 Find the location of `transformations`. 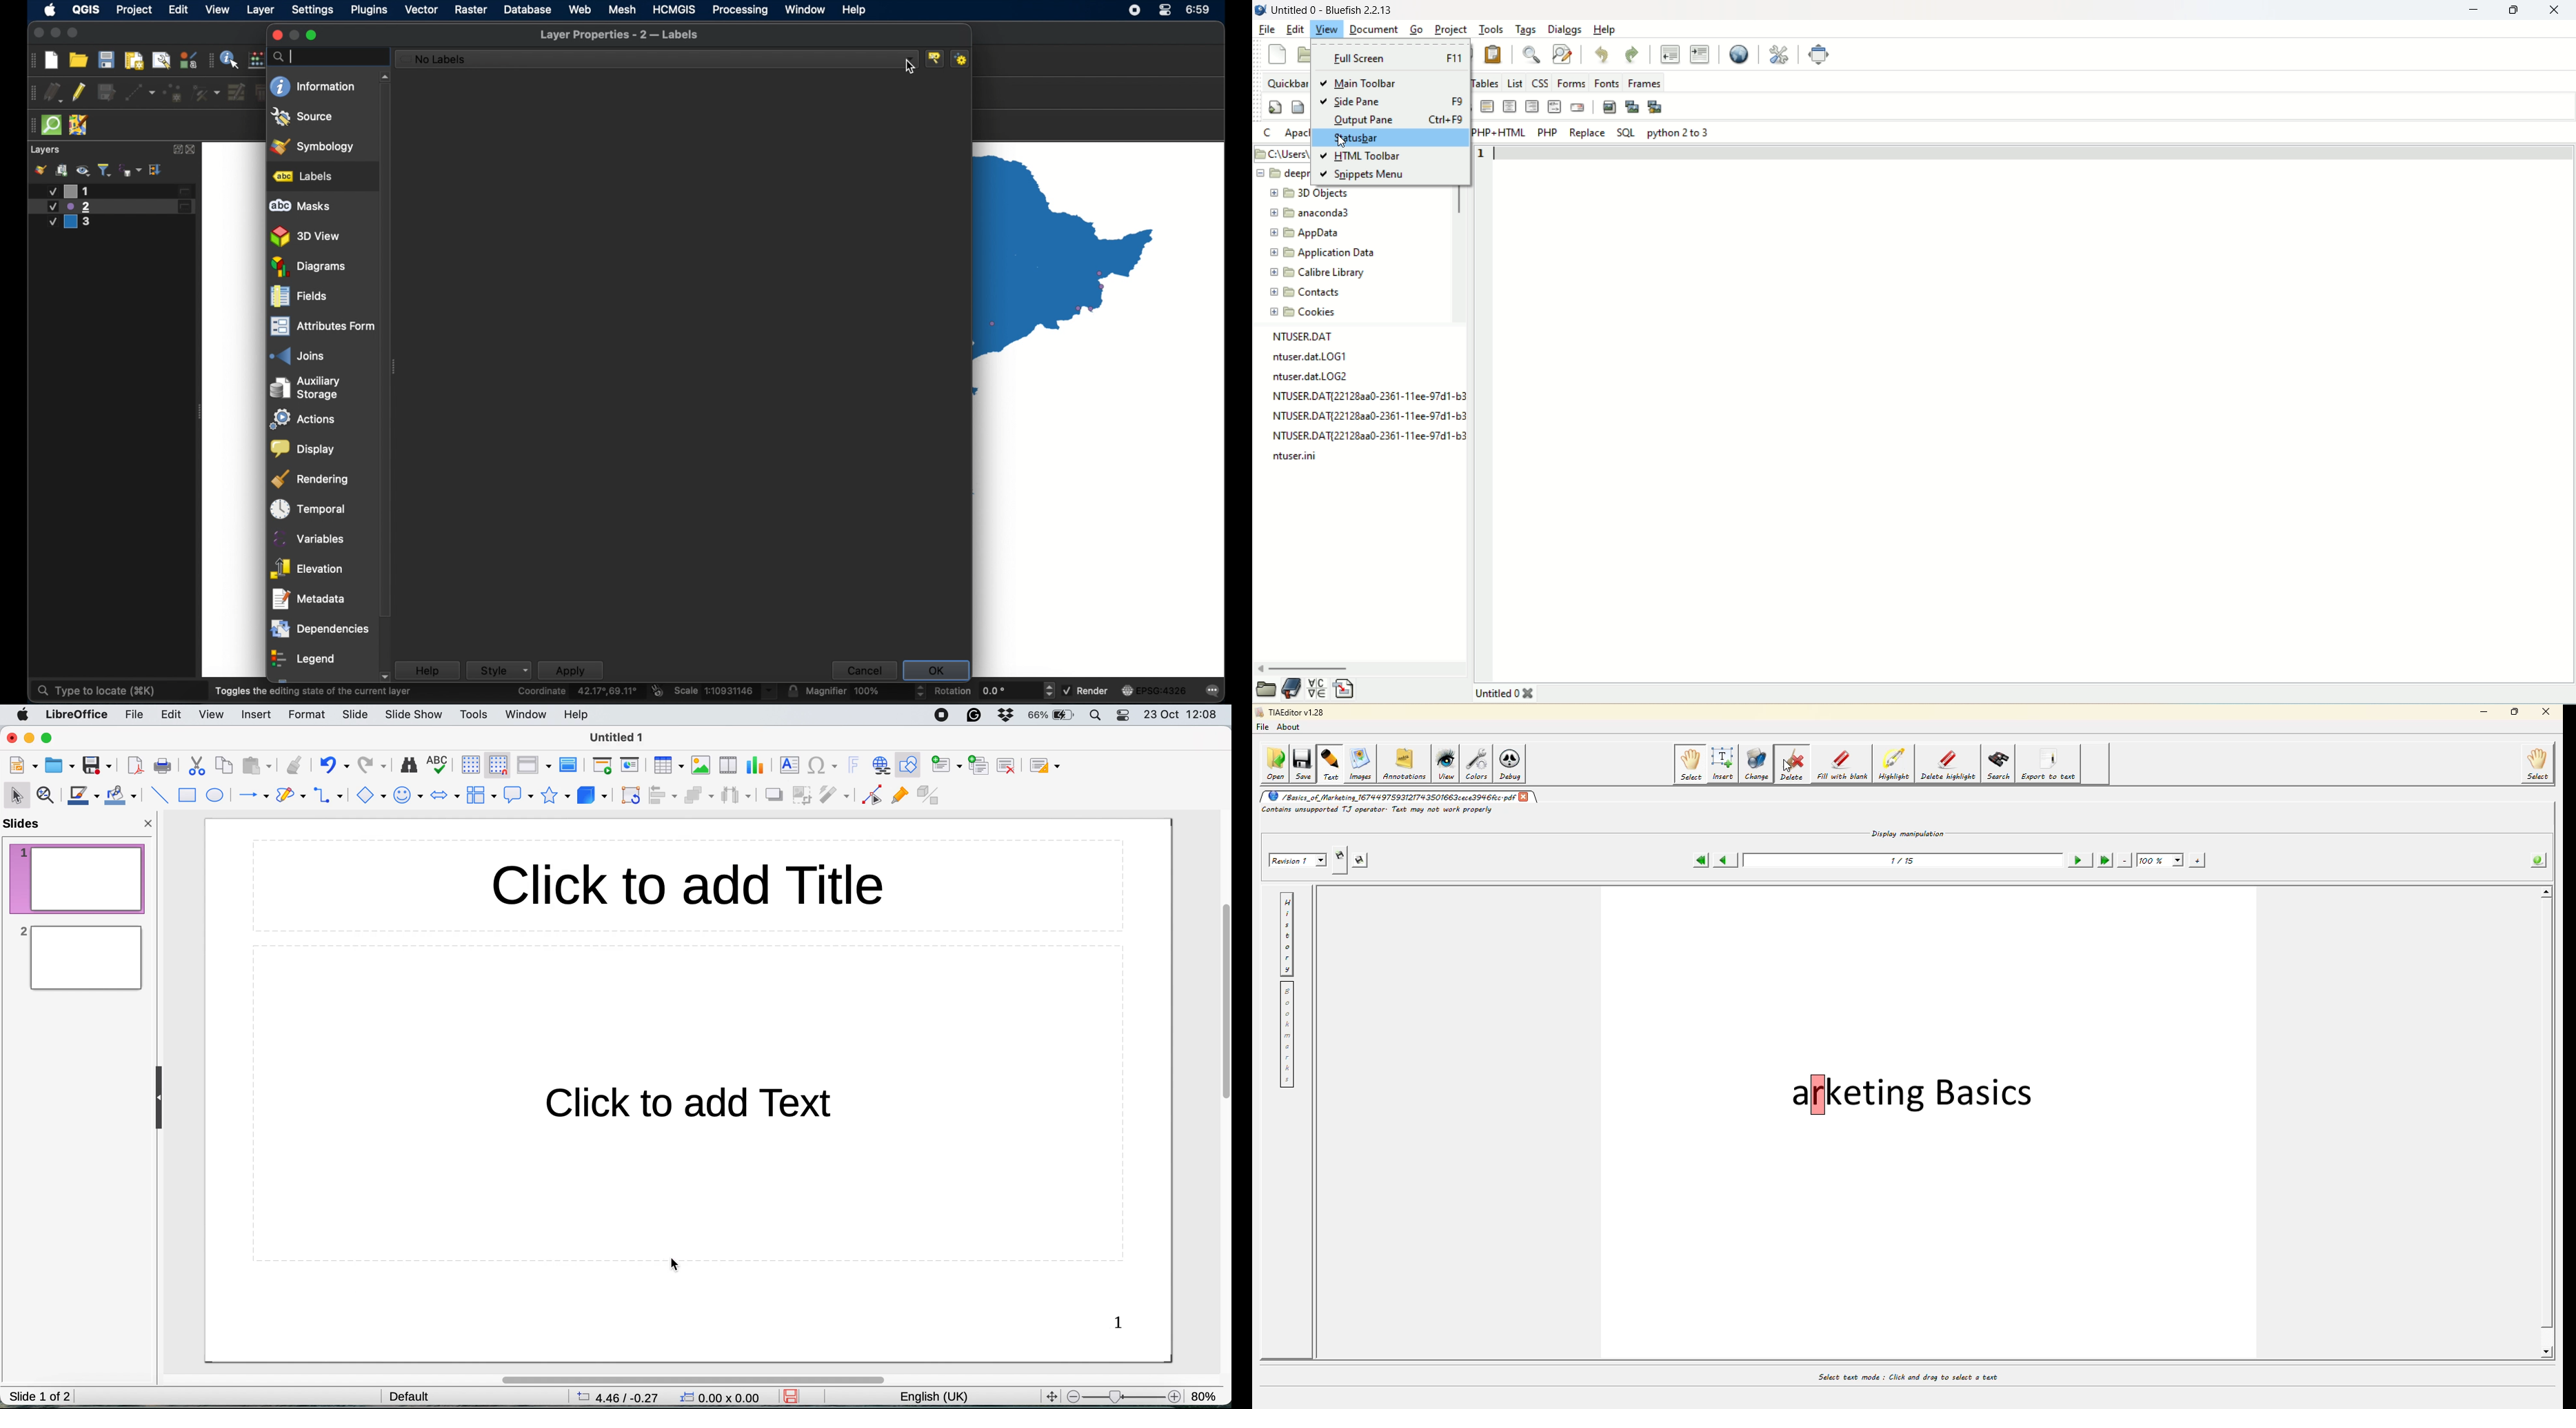

transformations is located at coordinates (632, 797).